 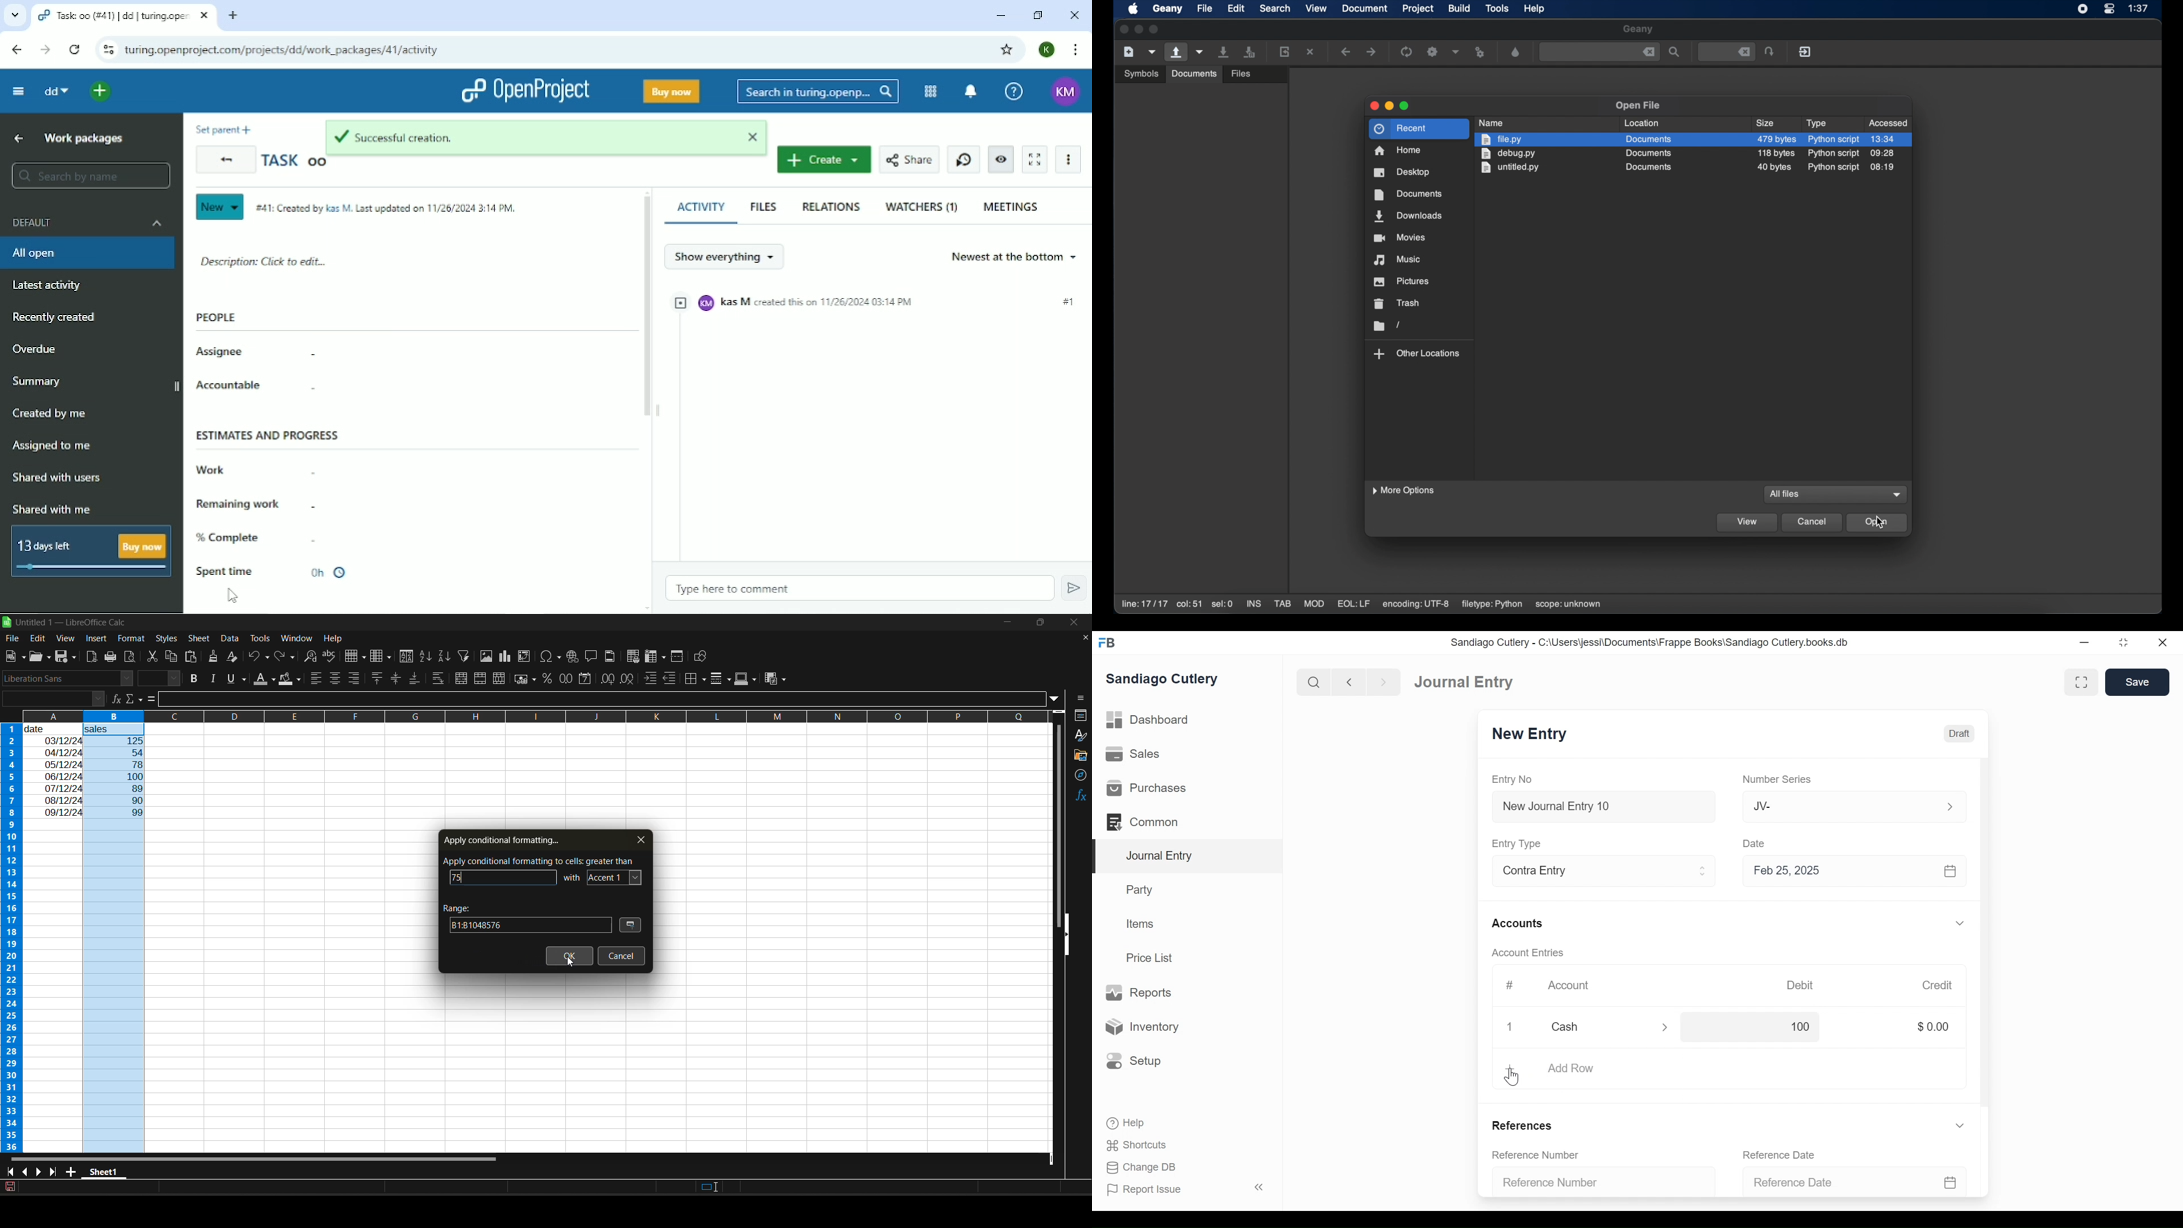 What do you see at coordinates (413, 680) in the screenshot?
I see `align bottom` at bounding box center [413, 680].